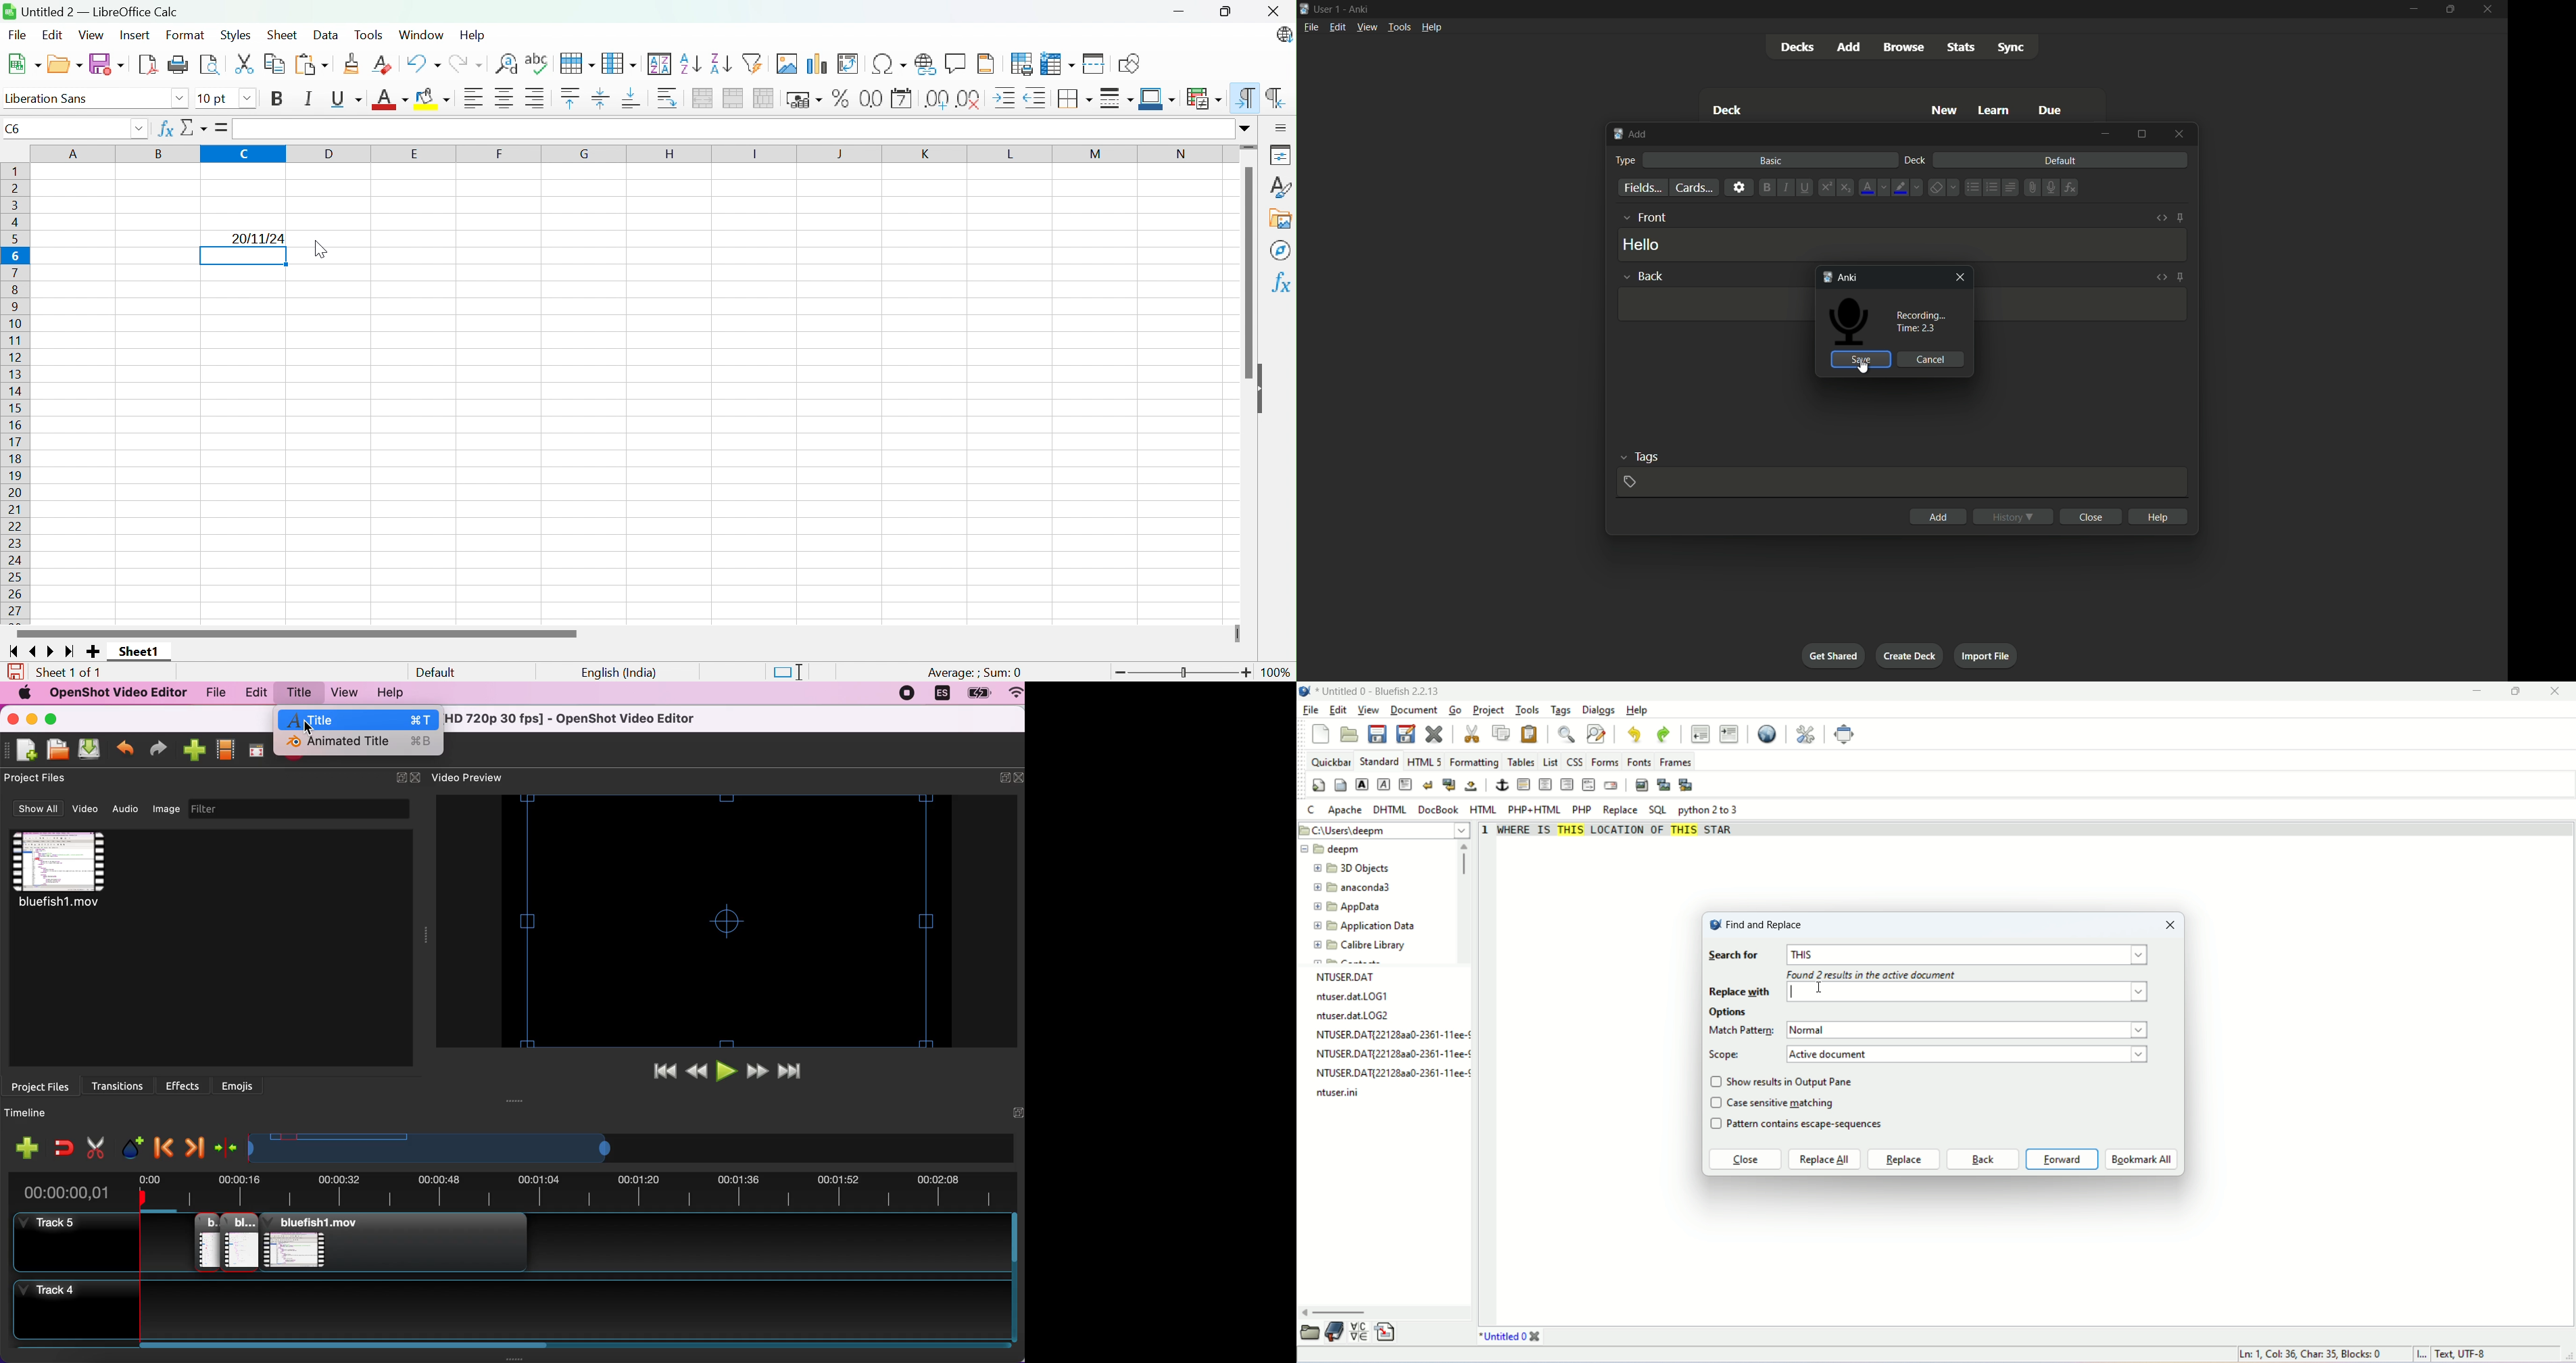 Image resolution: width=2576 pixels, height=1372 pixels. I want to click on language, so click(941, 694).